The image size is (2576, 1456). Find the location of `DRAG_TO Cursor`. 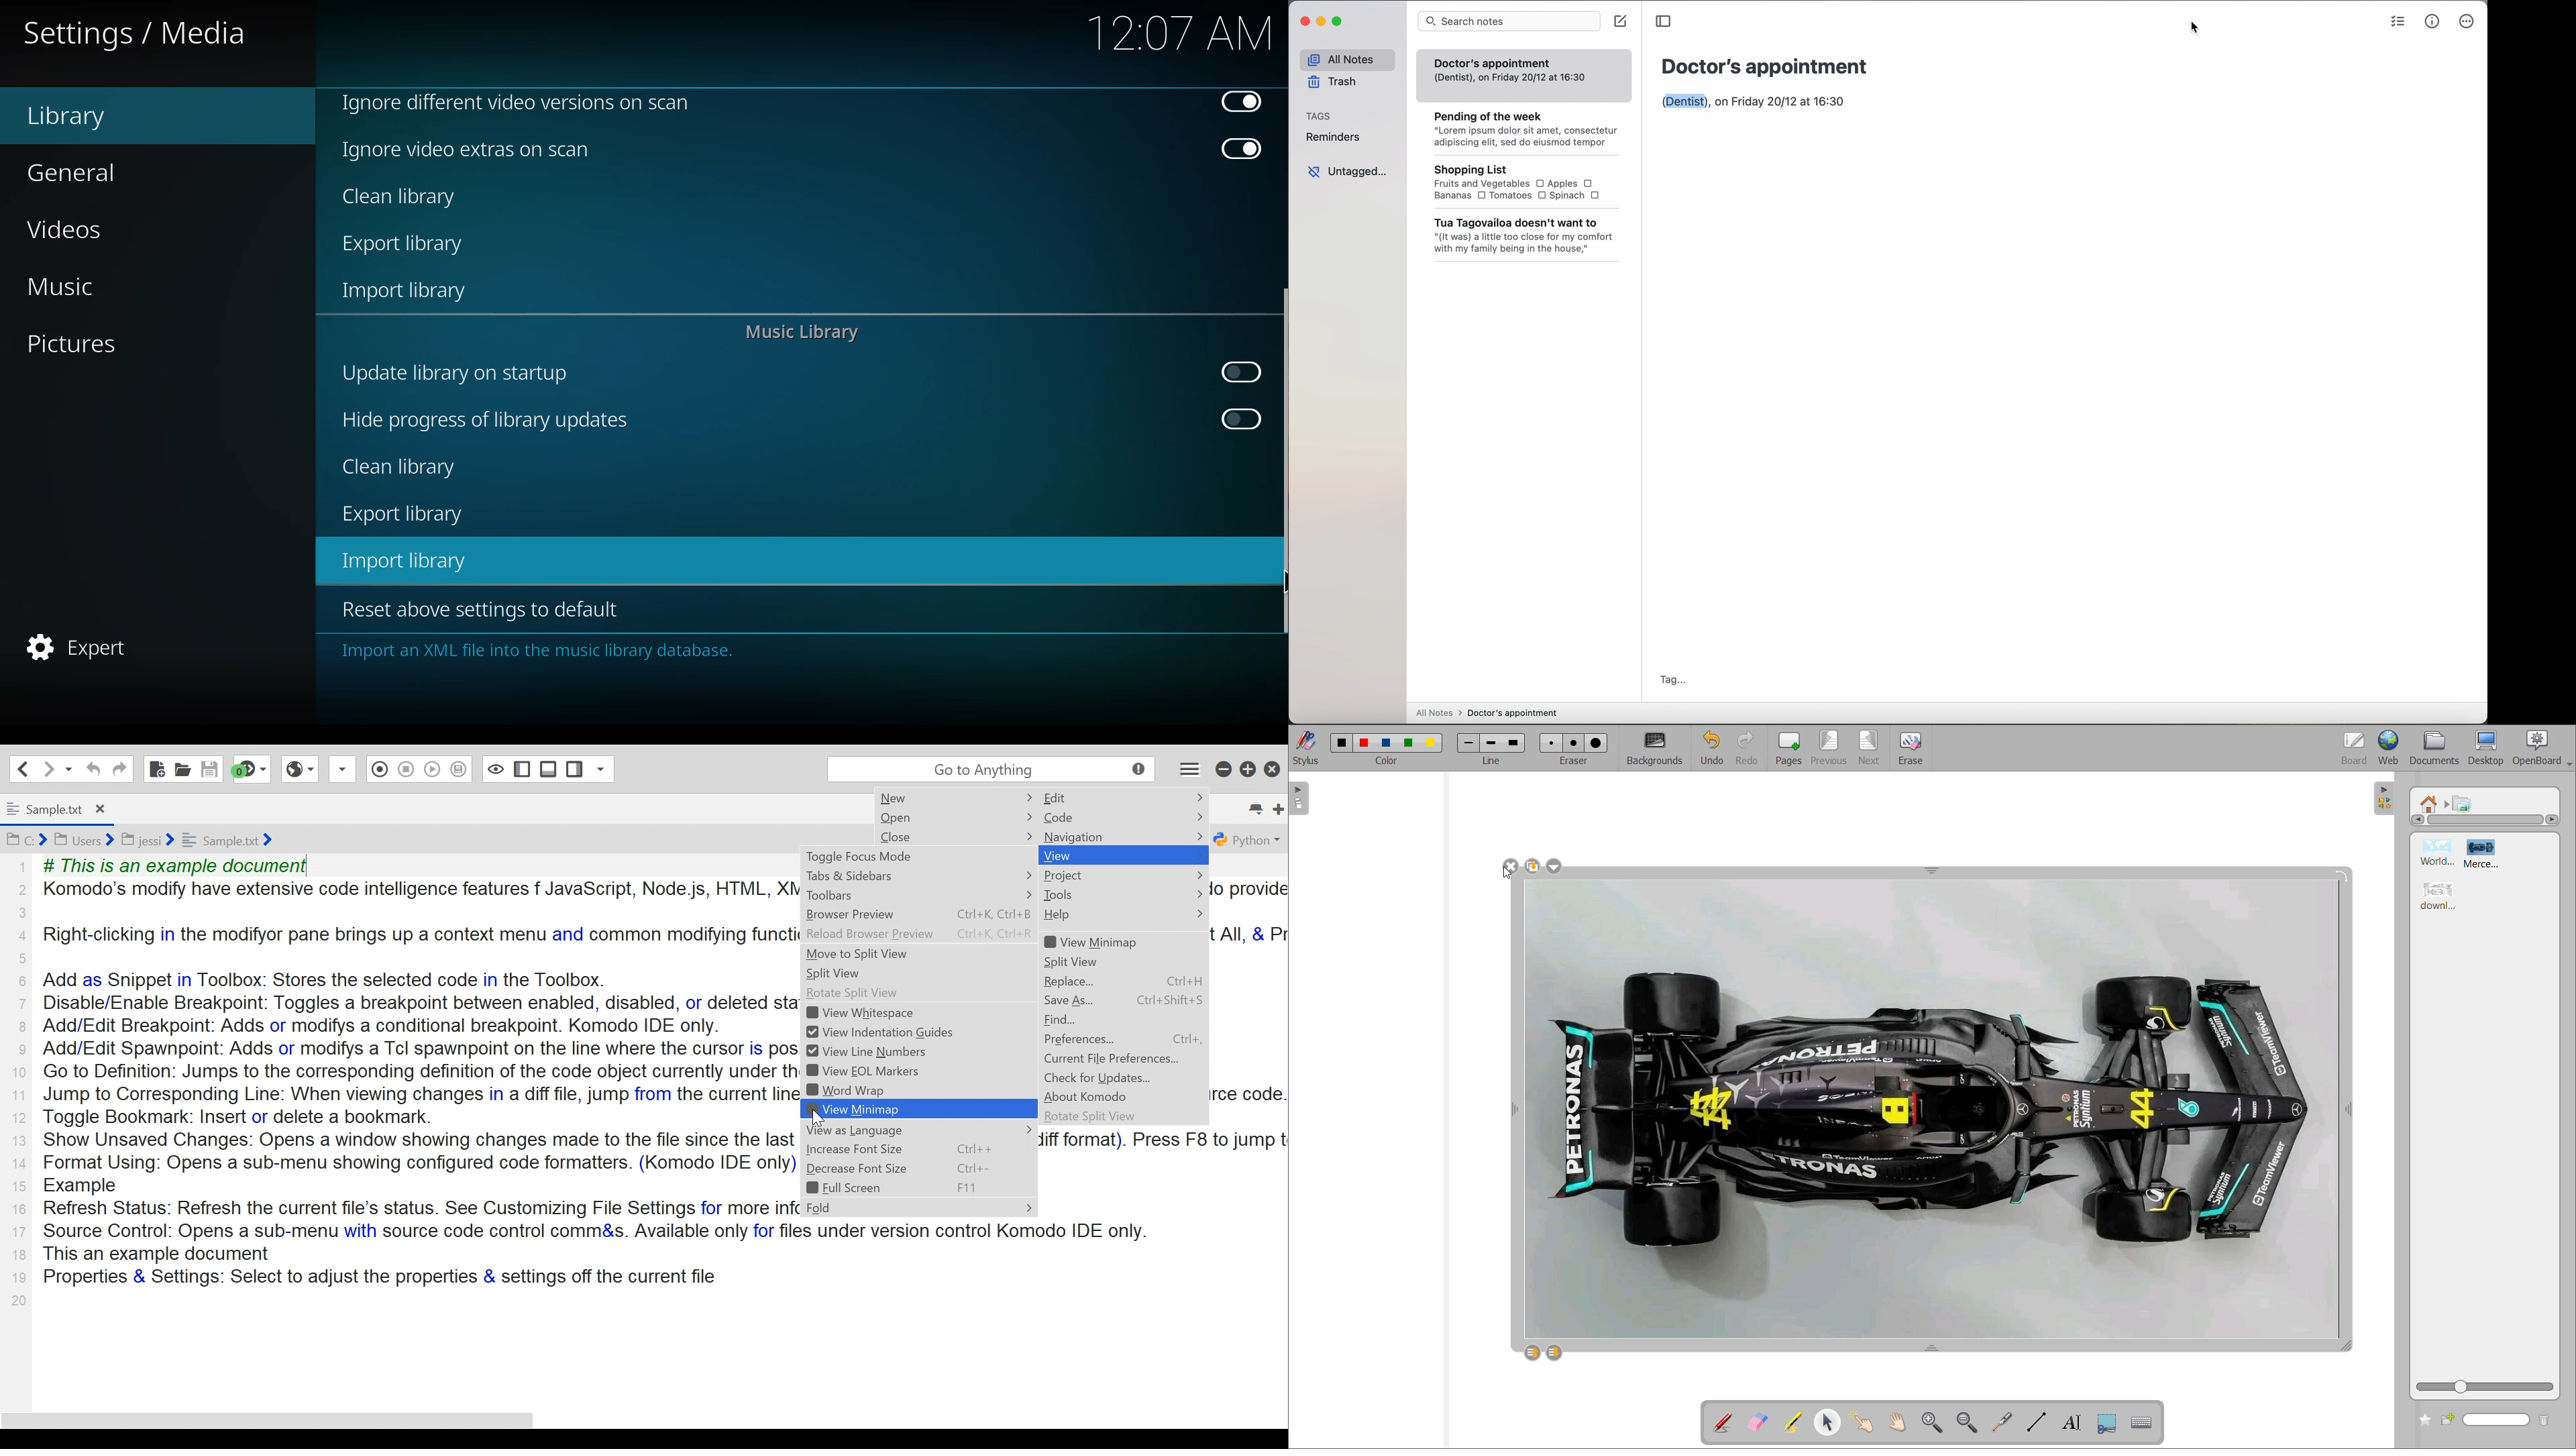

DRAG_TO Cursor is located at coordinates (1281, 576).